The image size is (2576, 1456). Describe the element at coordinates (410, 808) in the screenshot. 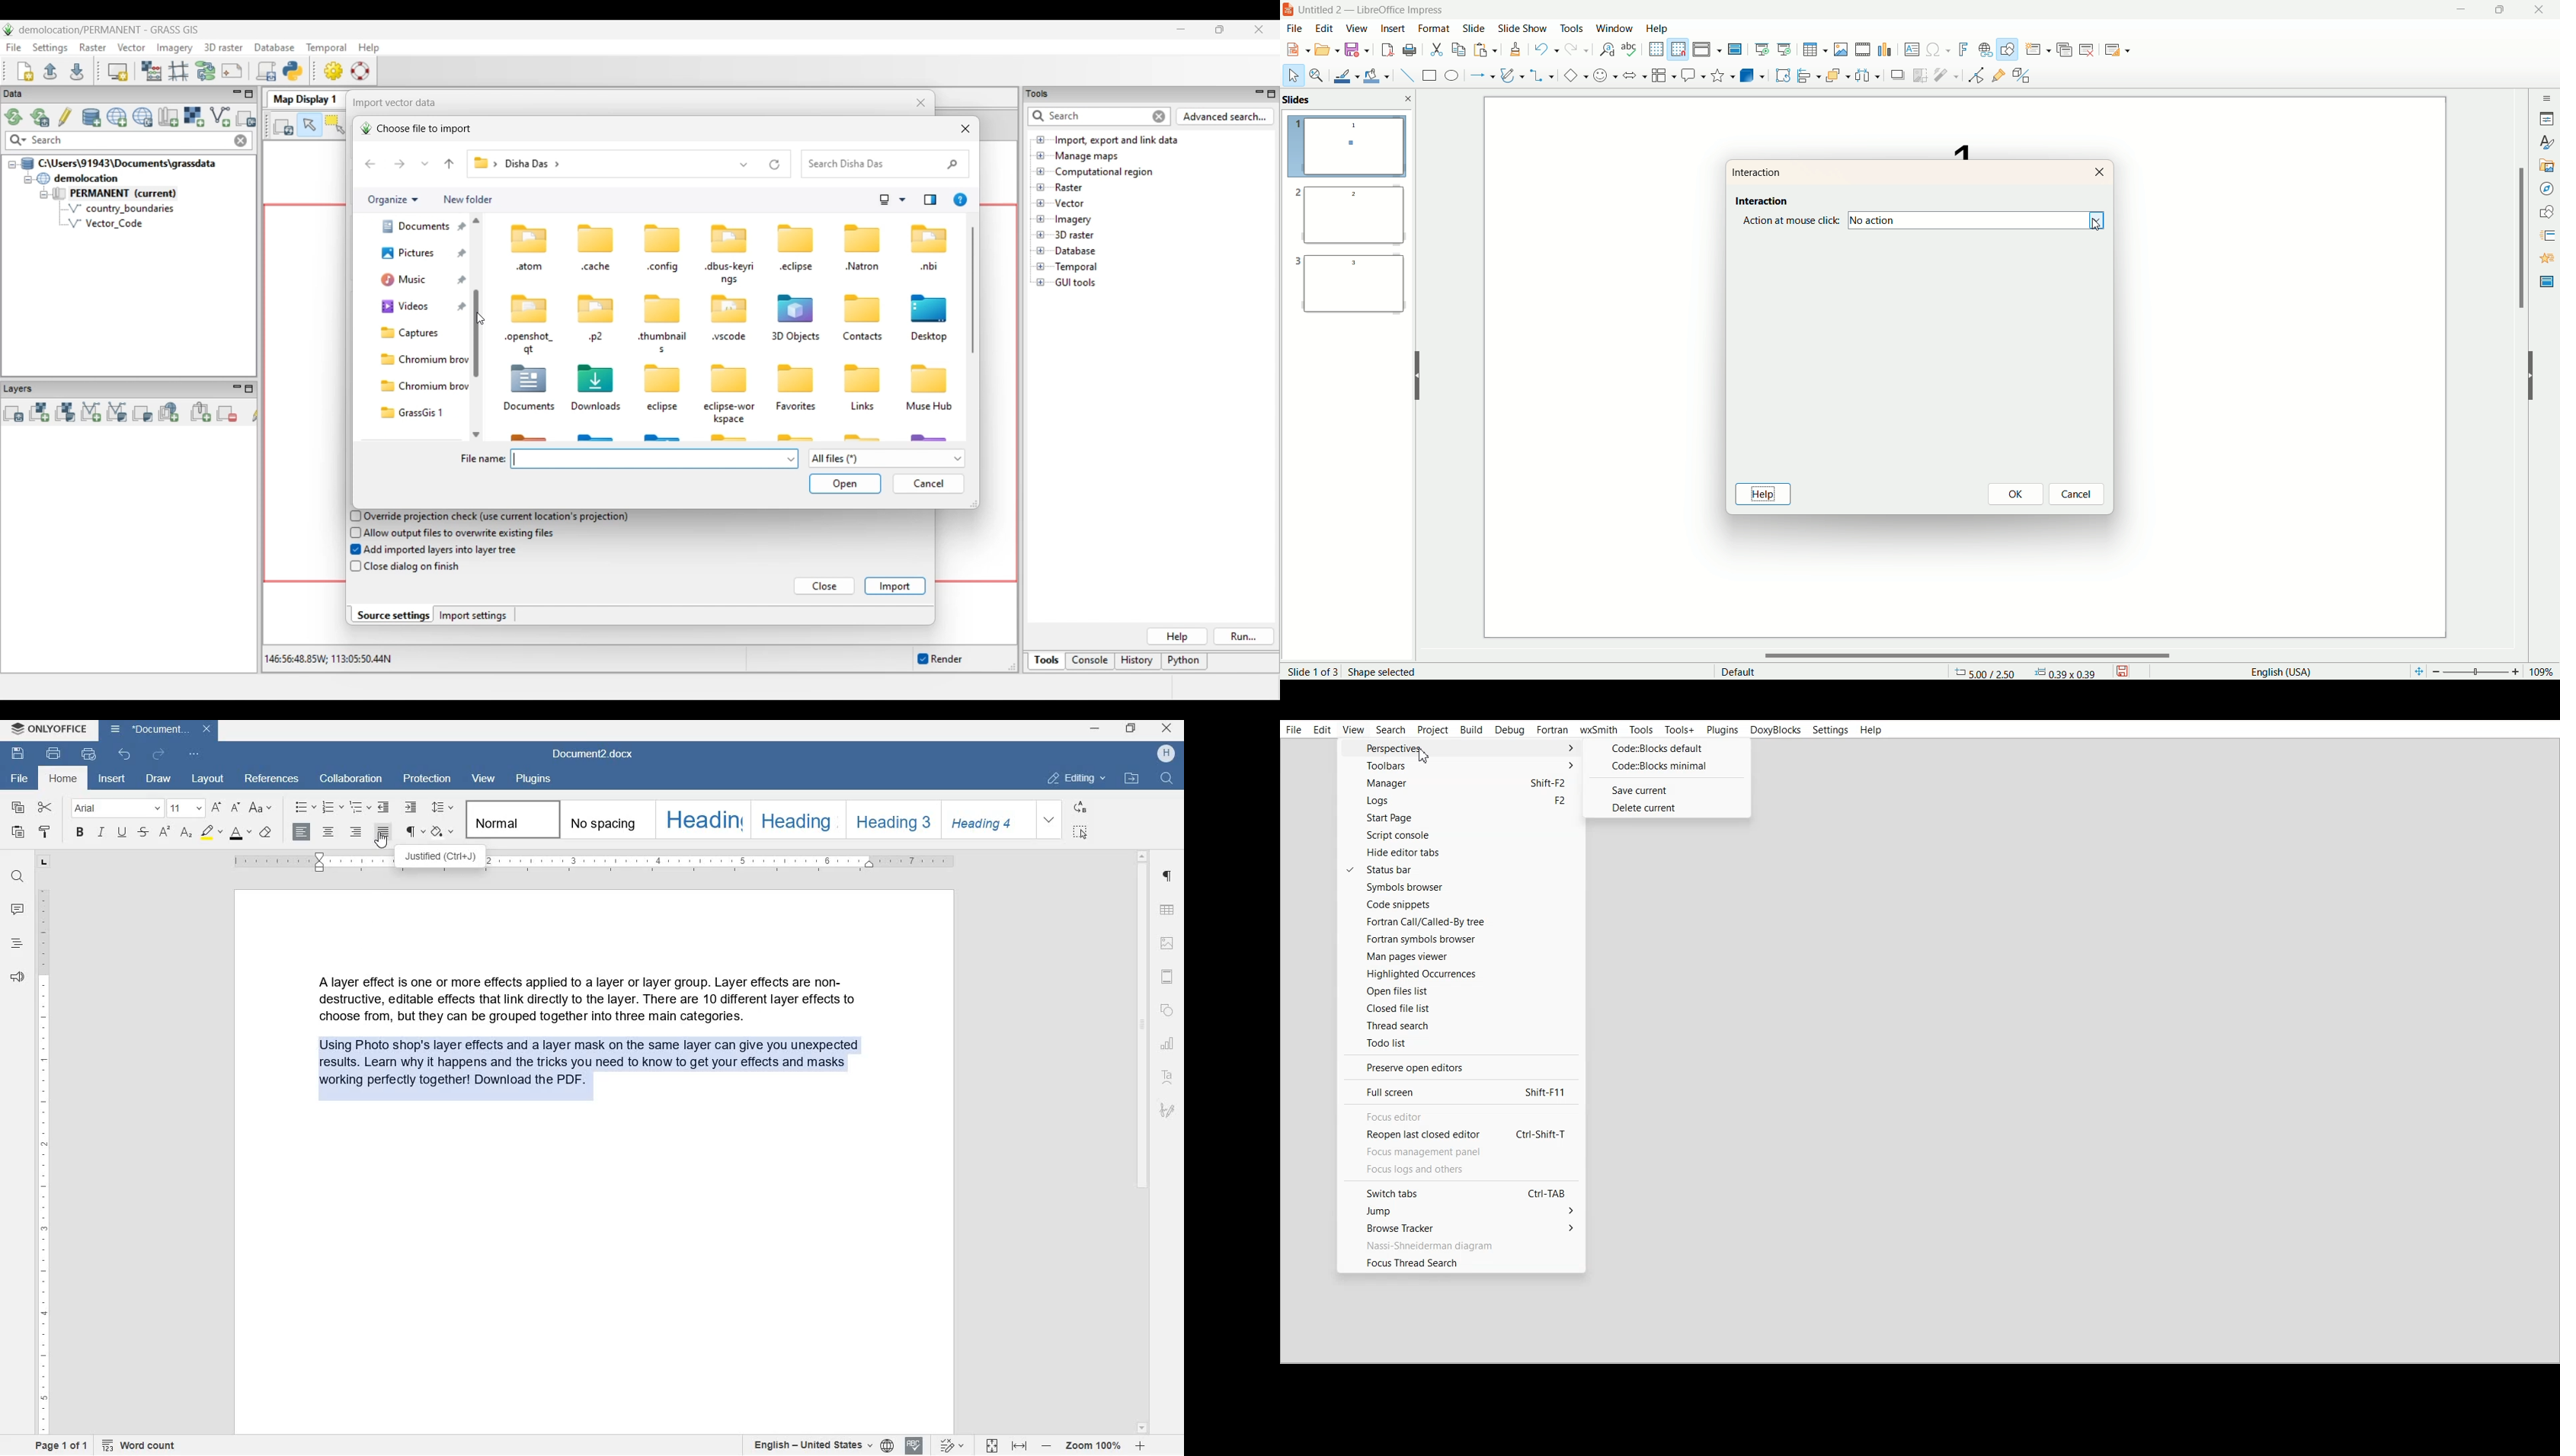

I see `INCREASE INDENT` at that location.